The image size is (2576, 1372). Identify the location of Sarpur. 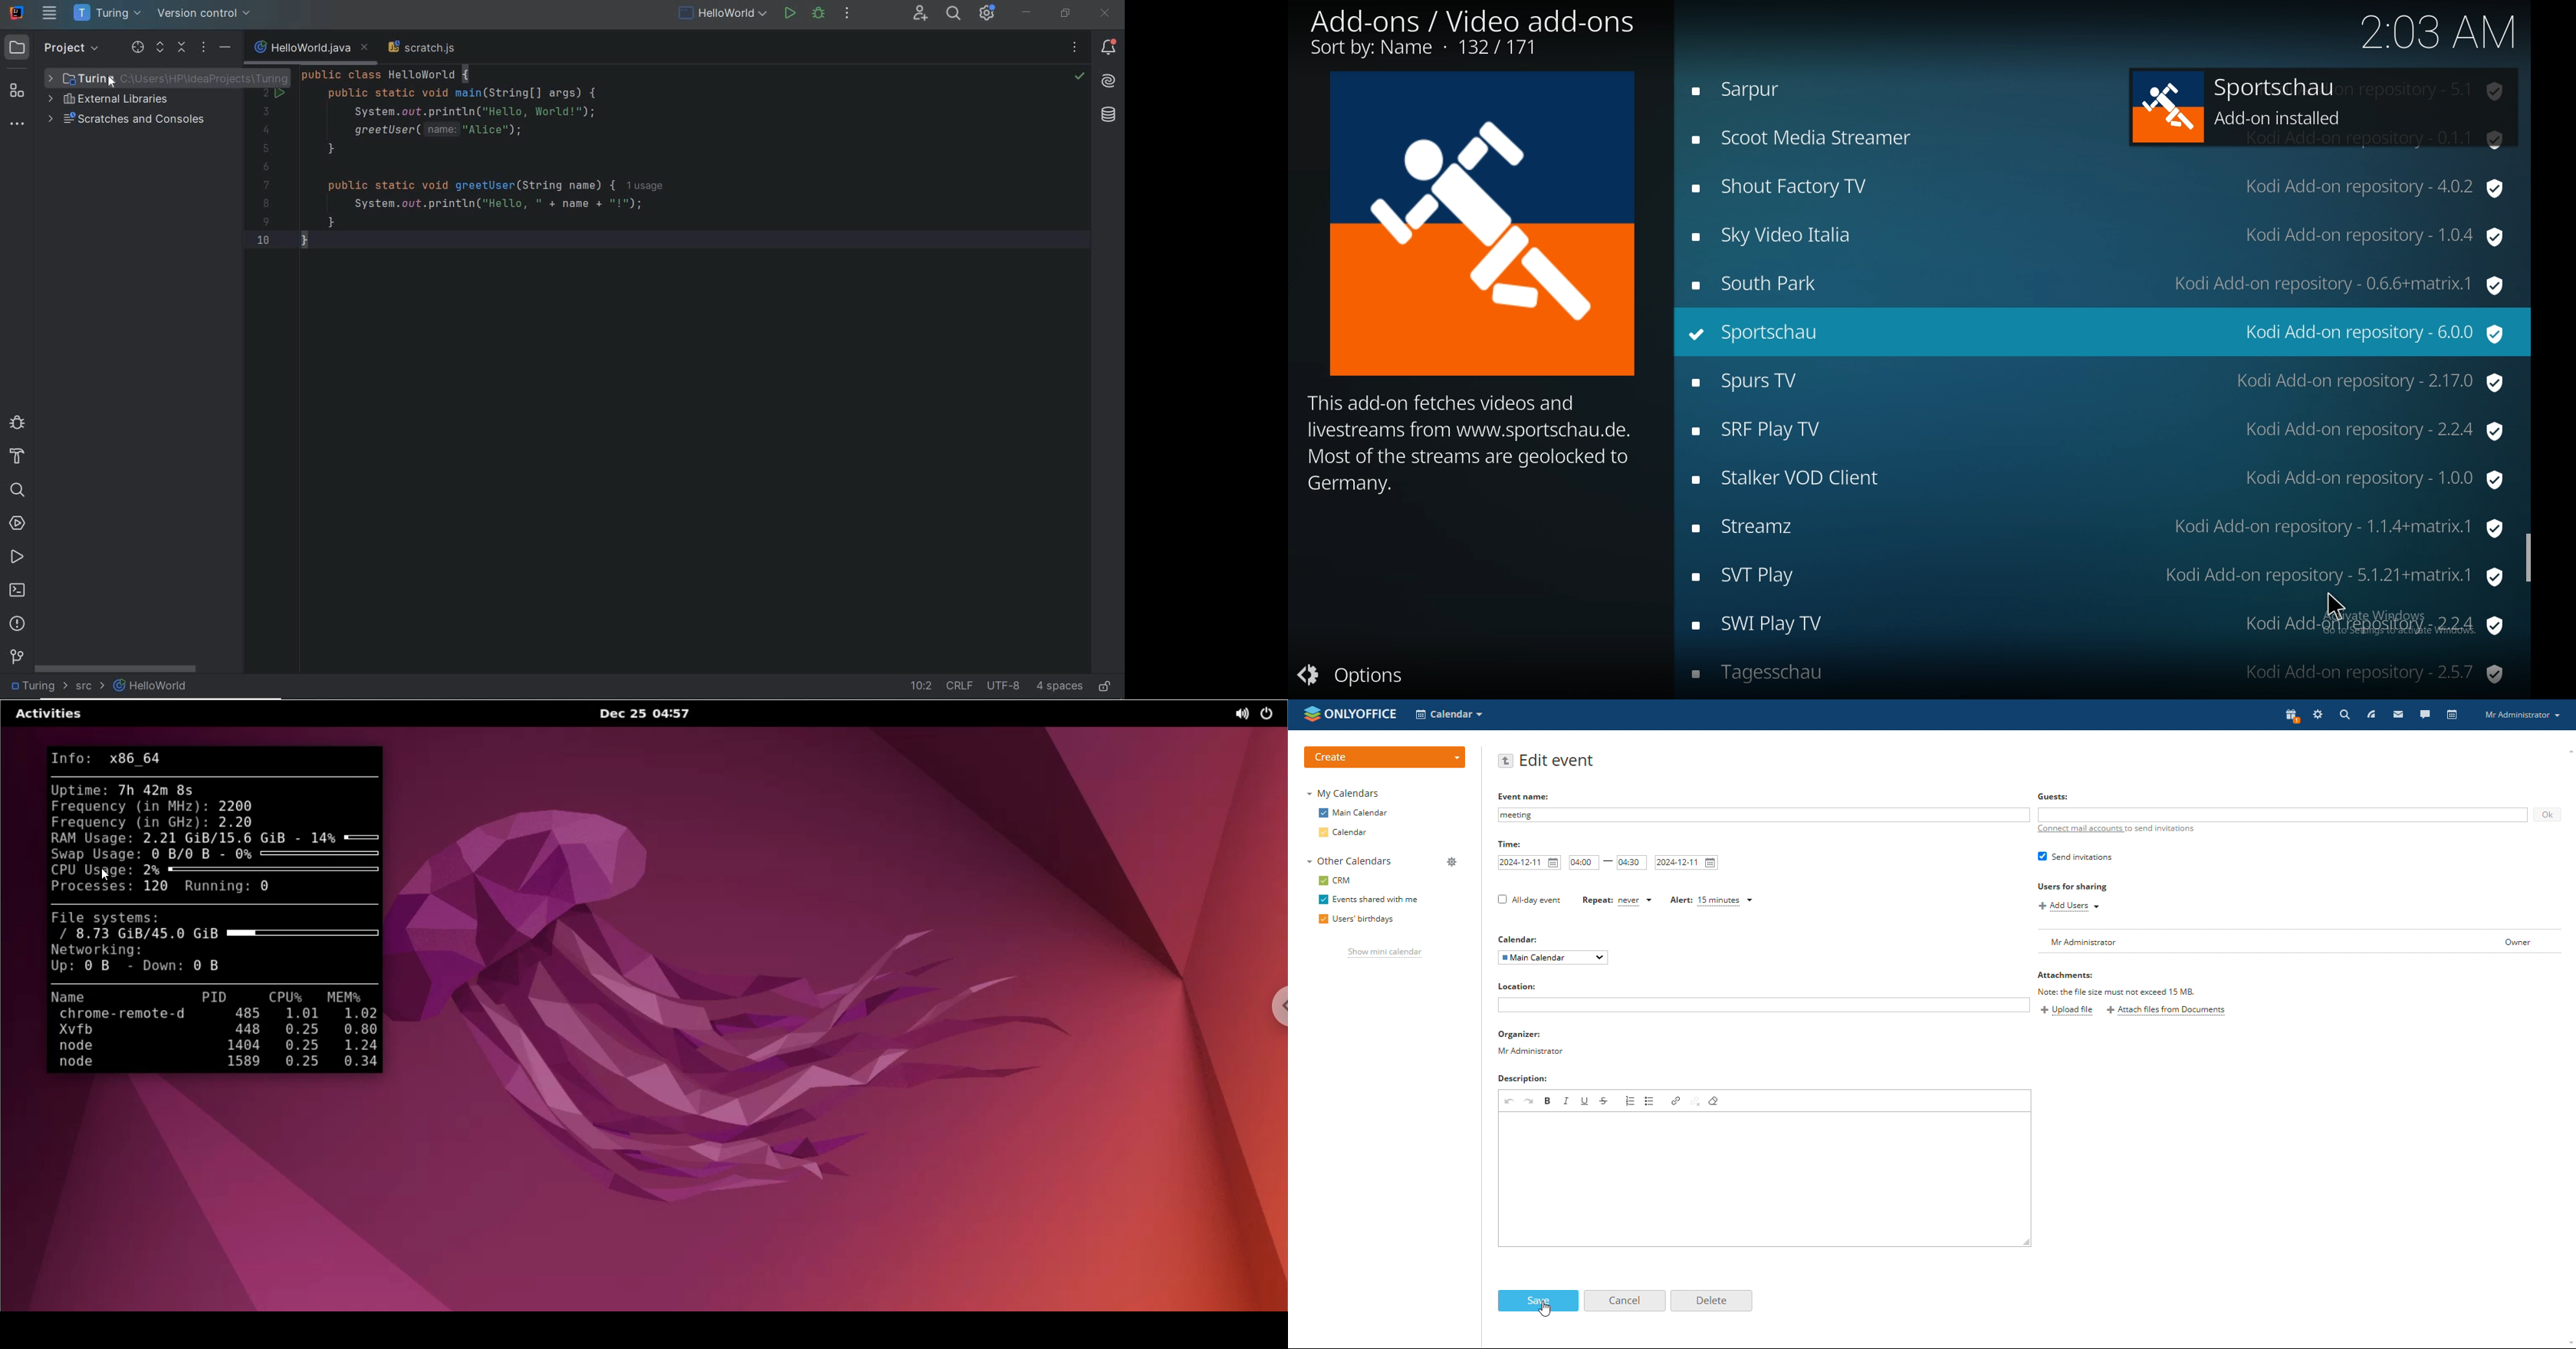
(1744, 94).